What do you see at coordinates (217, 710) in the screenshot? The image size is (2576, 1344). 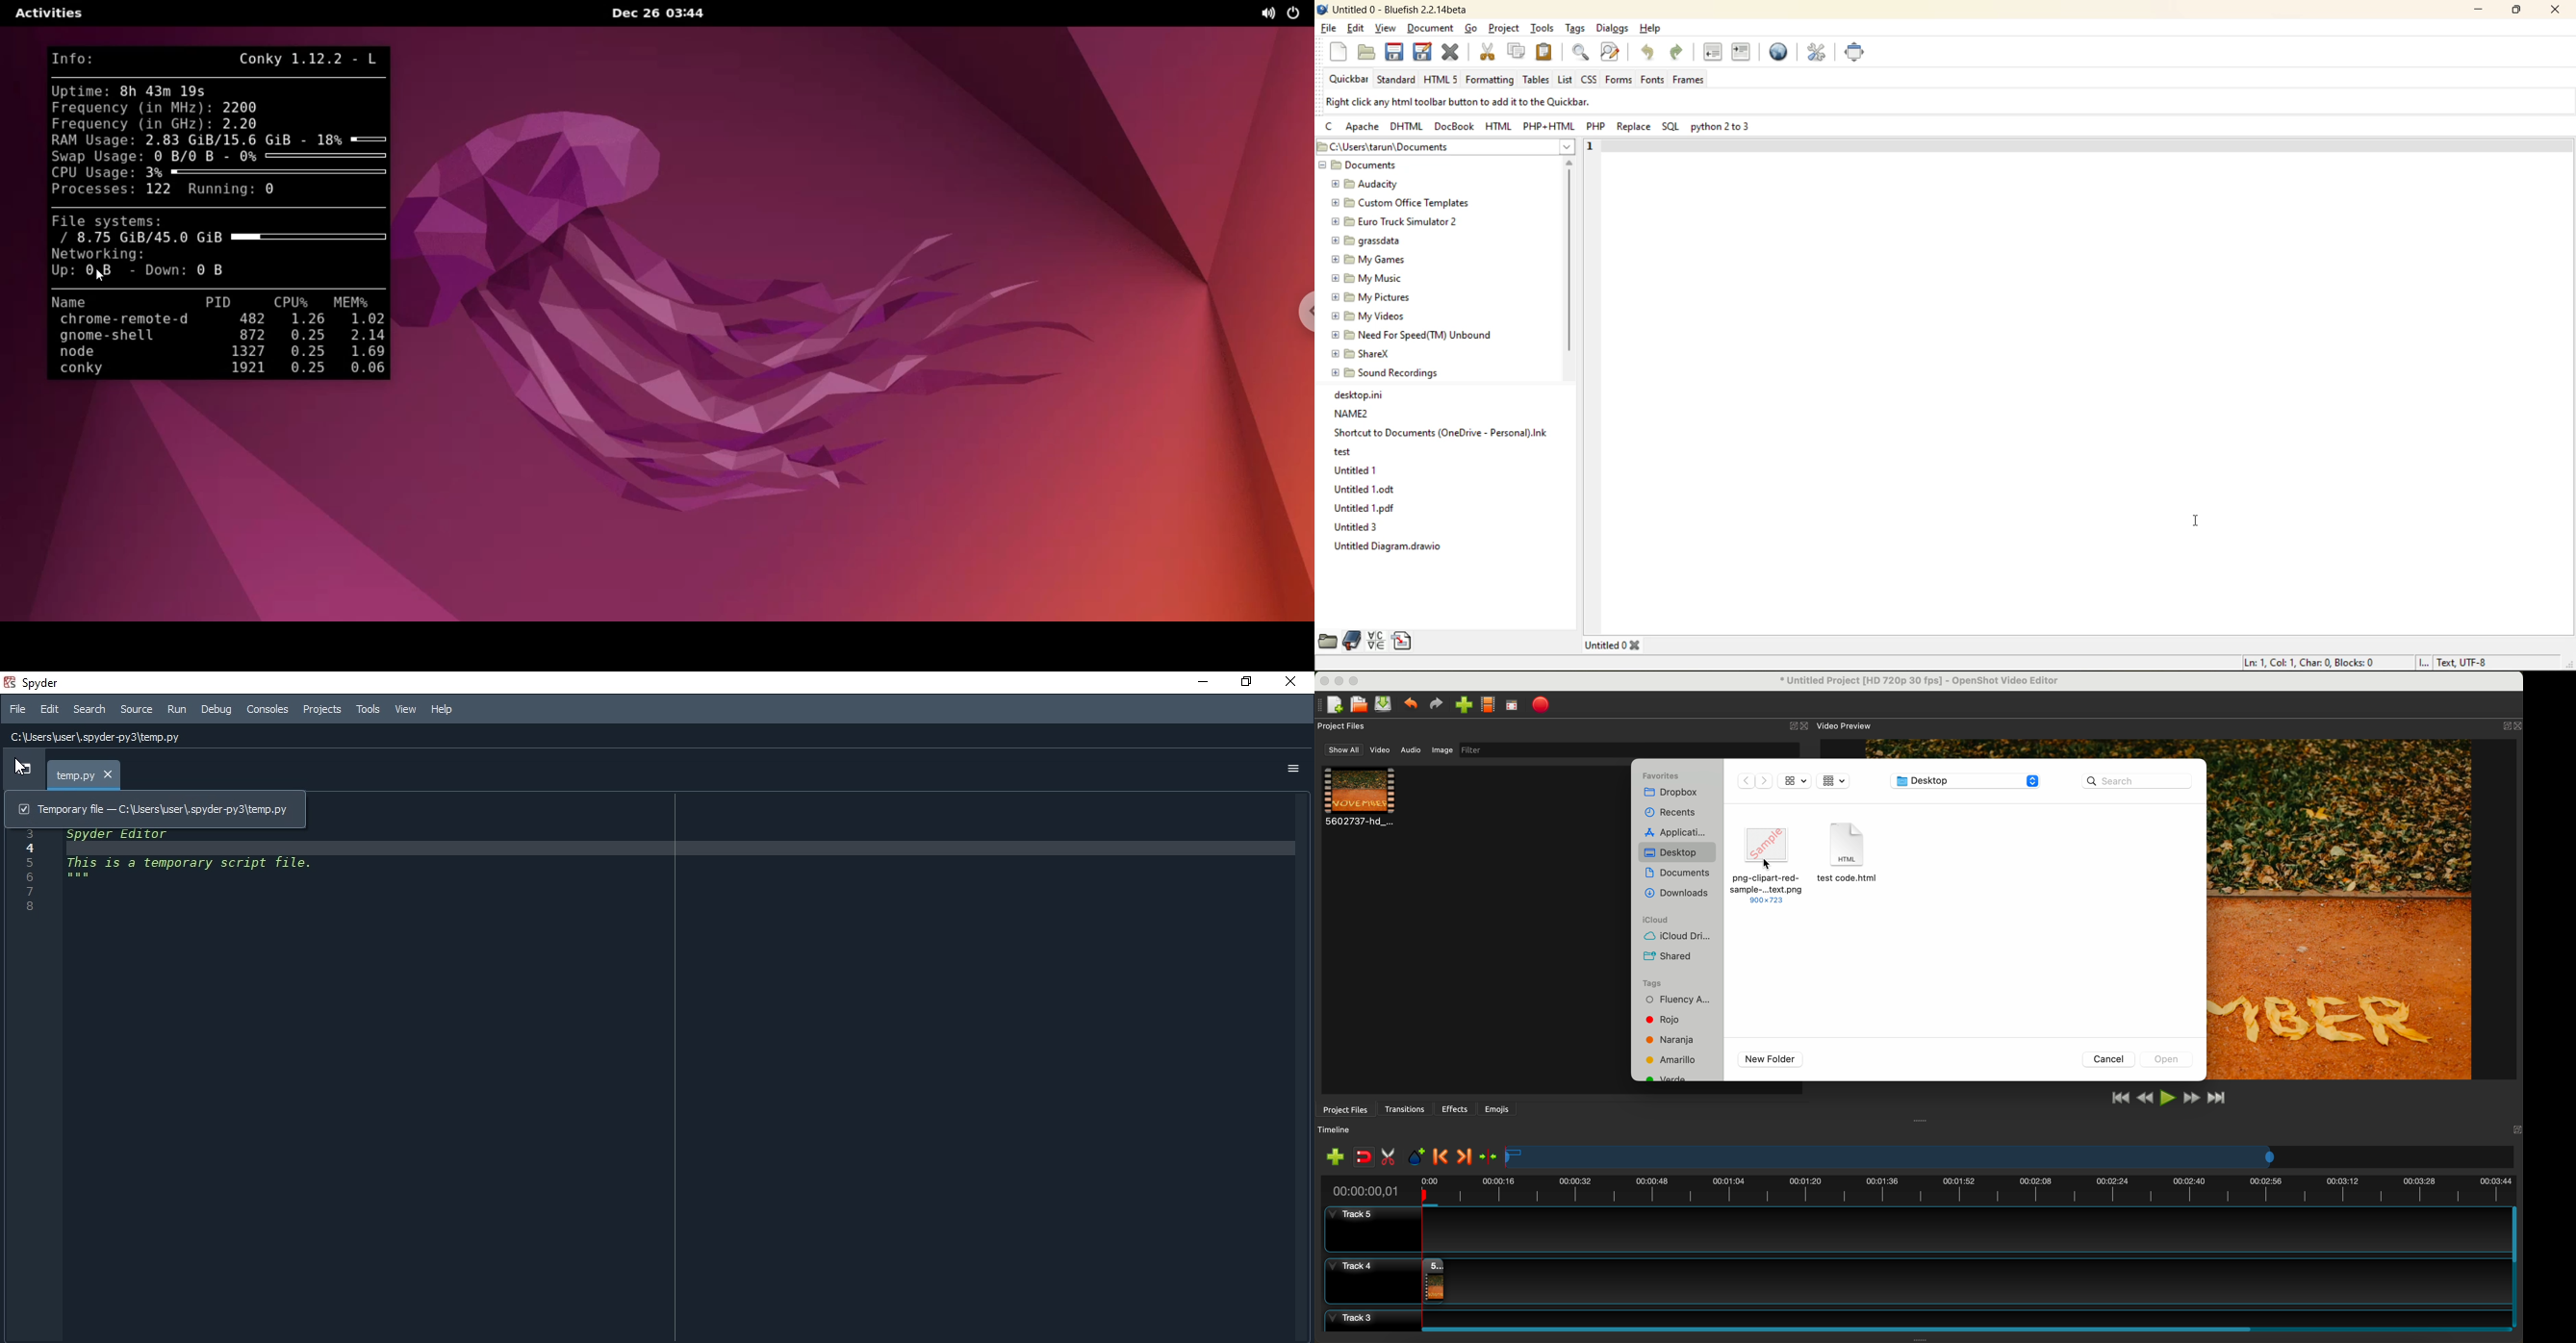 I see `Debug` at bounding box center [217, 710].